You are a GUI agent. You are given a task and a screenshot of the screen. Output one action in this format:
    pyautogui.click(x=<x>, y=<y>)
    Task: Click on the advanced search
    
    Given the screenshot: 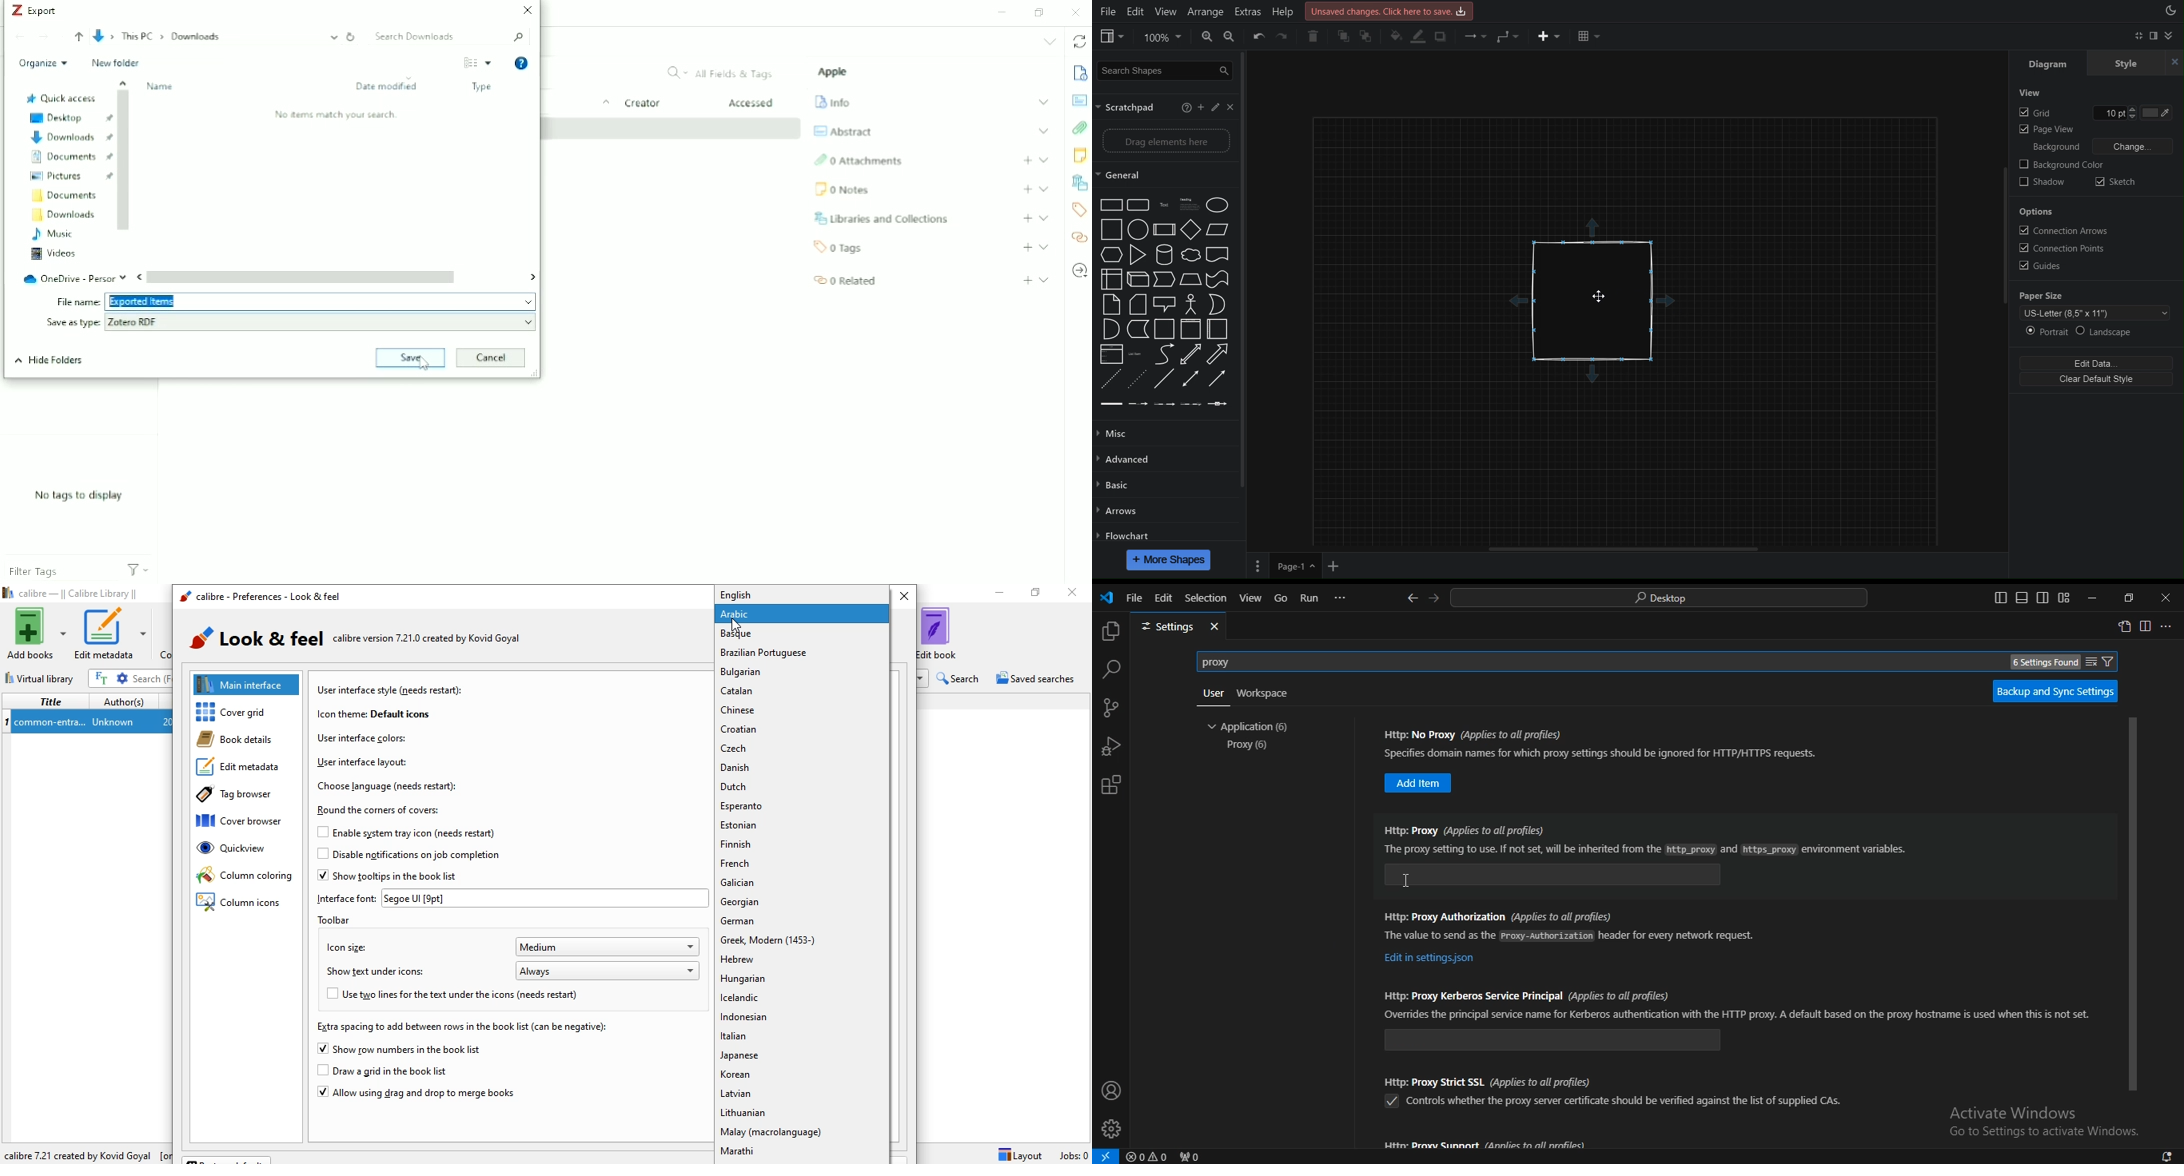 What is the action you would take?
    pyautogui.click(x=123, y=678)
    